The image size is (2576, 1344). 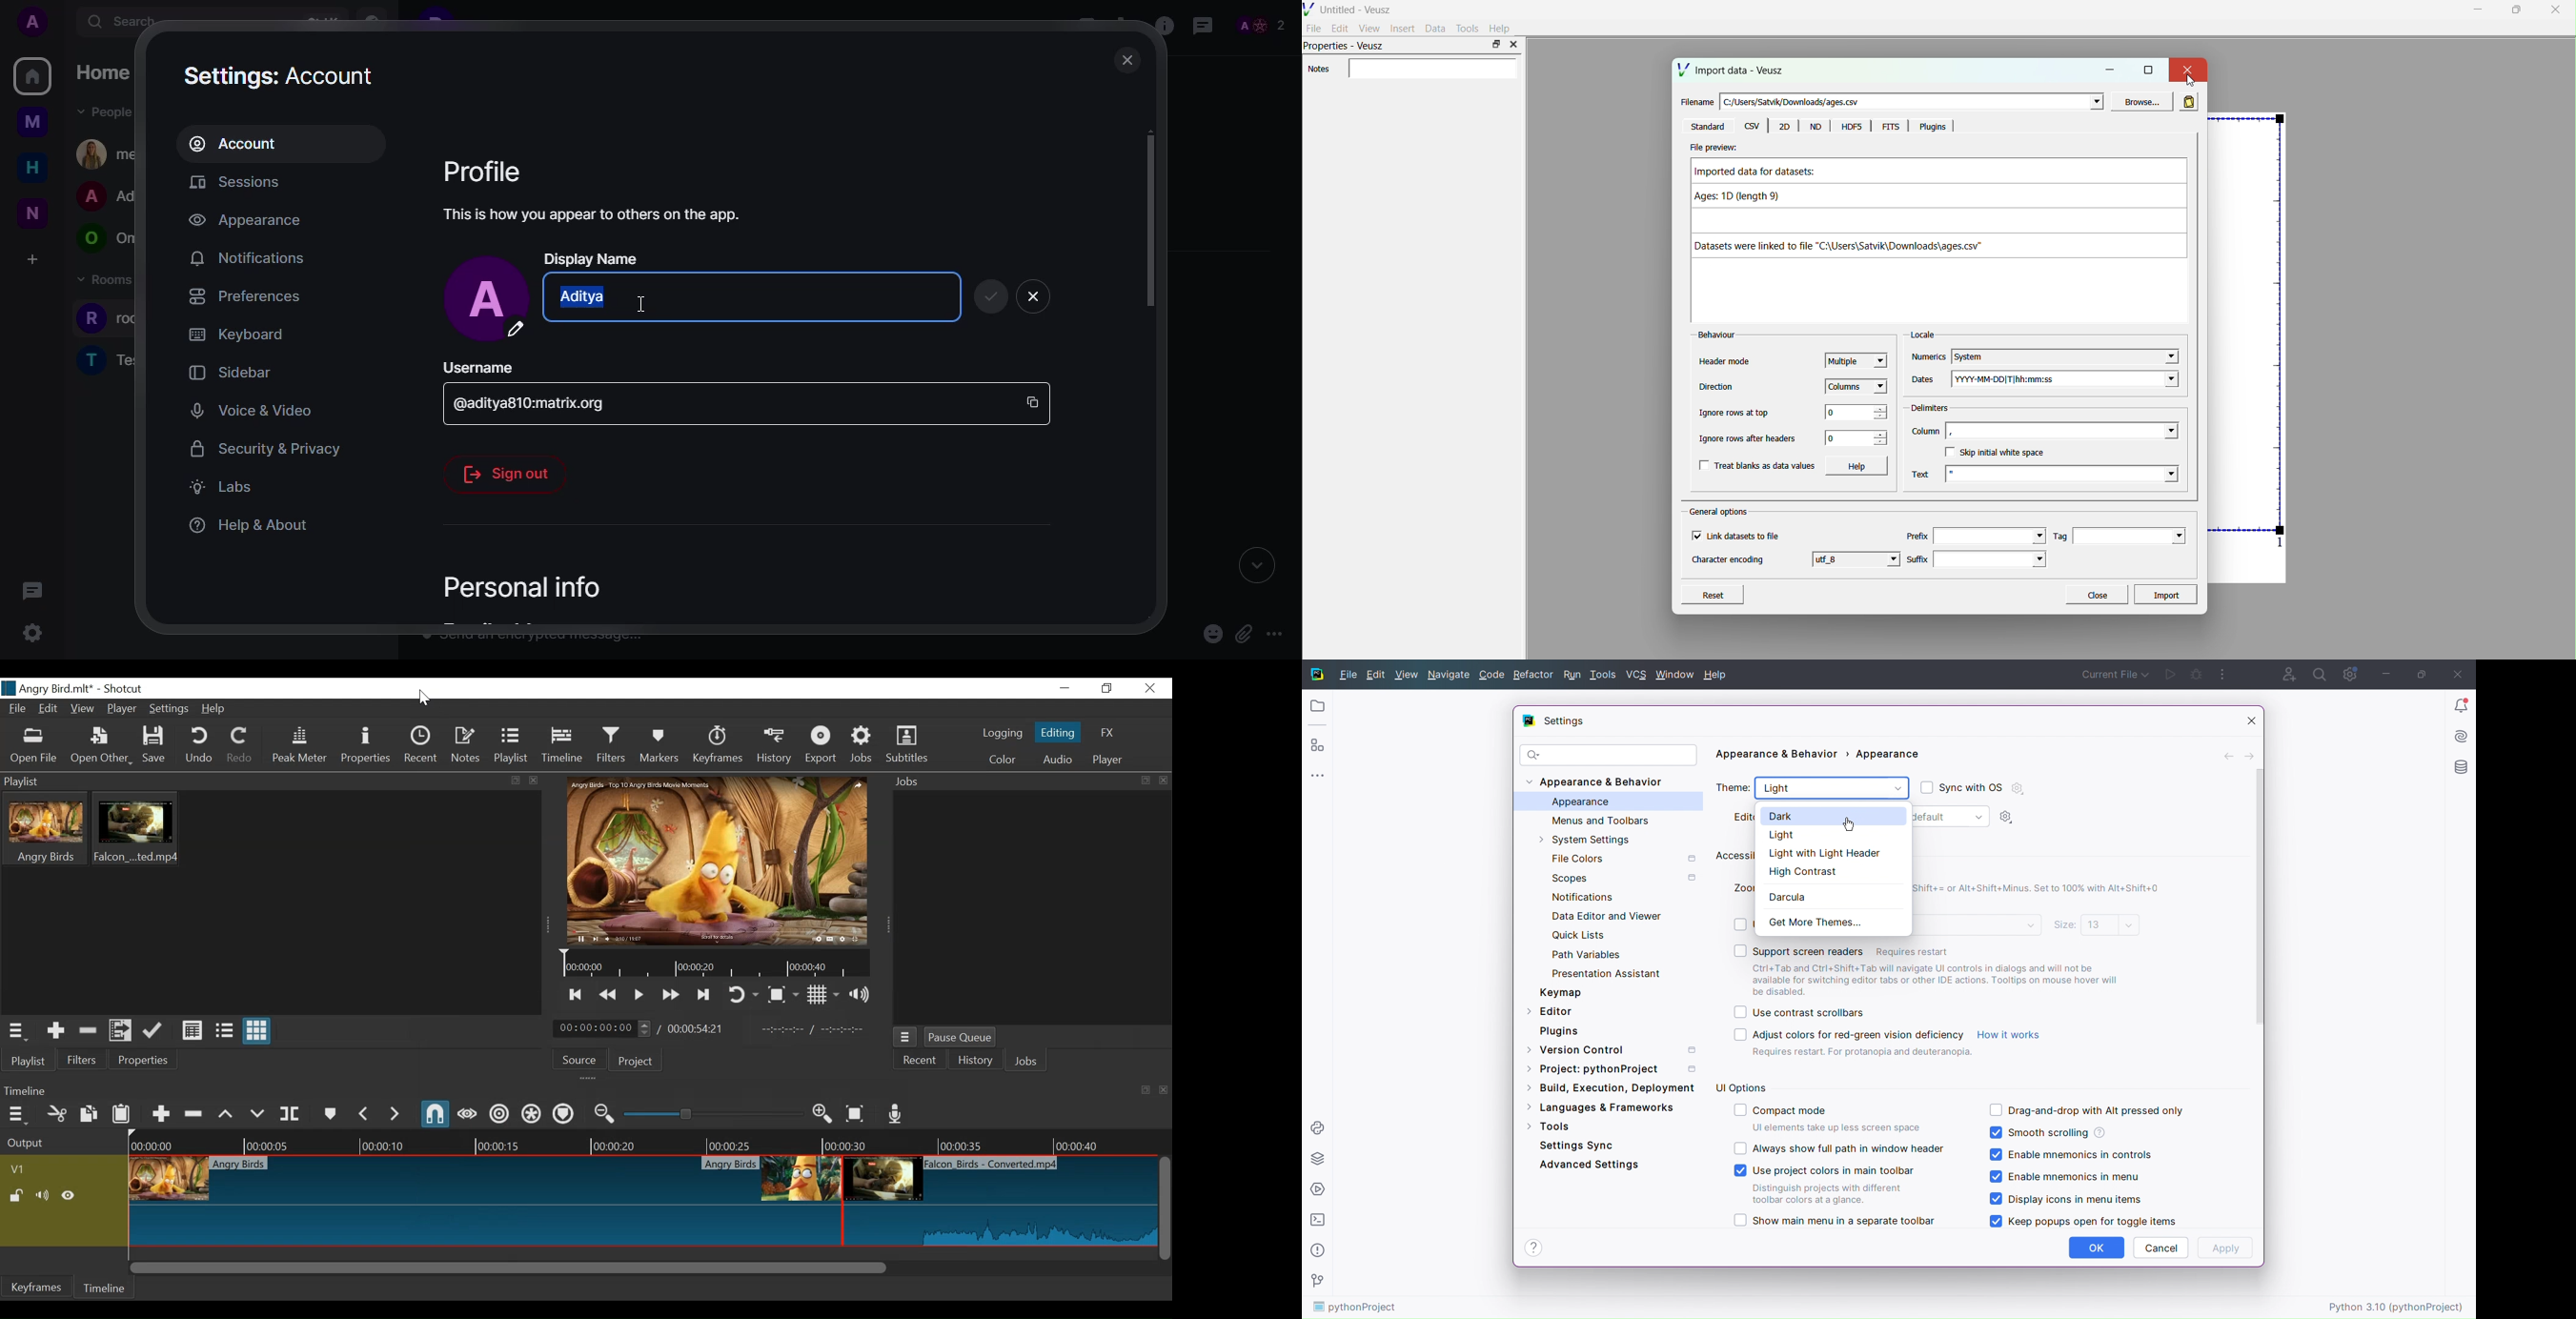 What do you see at coordinates (422, 745) in the screenshot?
I see `Recent` at bounding box center [422, 745].